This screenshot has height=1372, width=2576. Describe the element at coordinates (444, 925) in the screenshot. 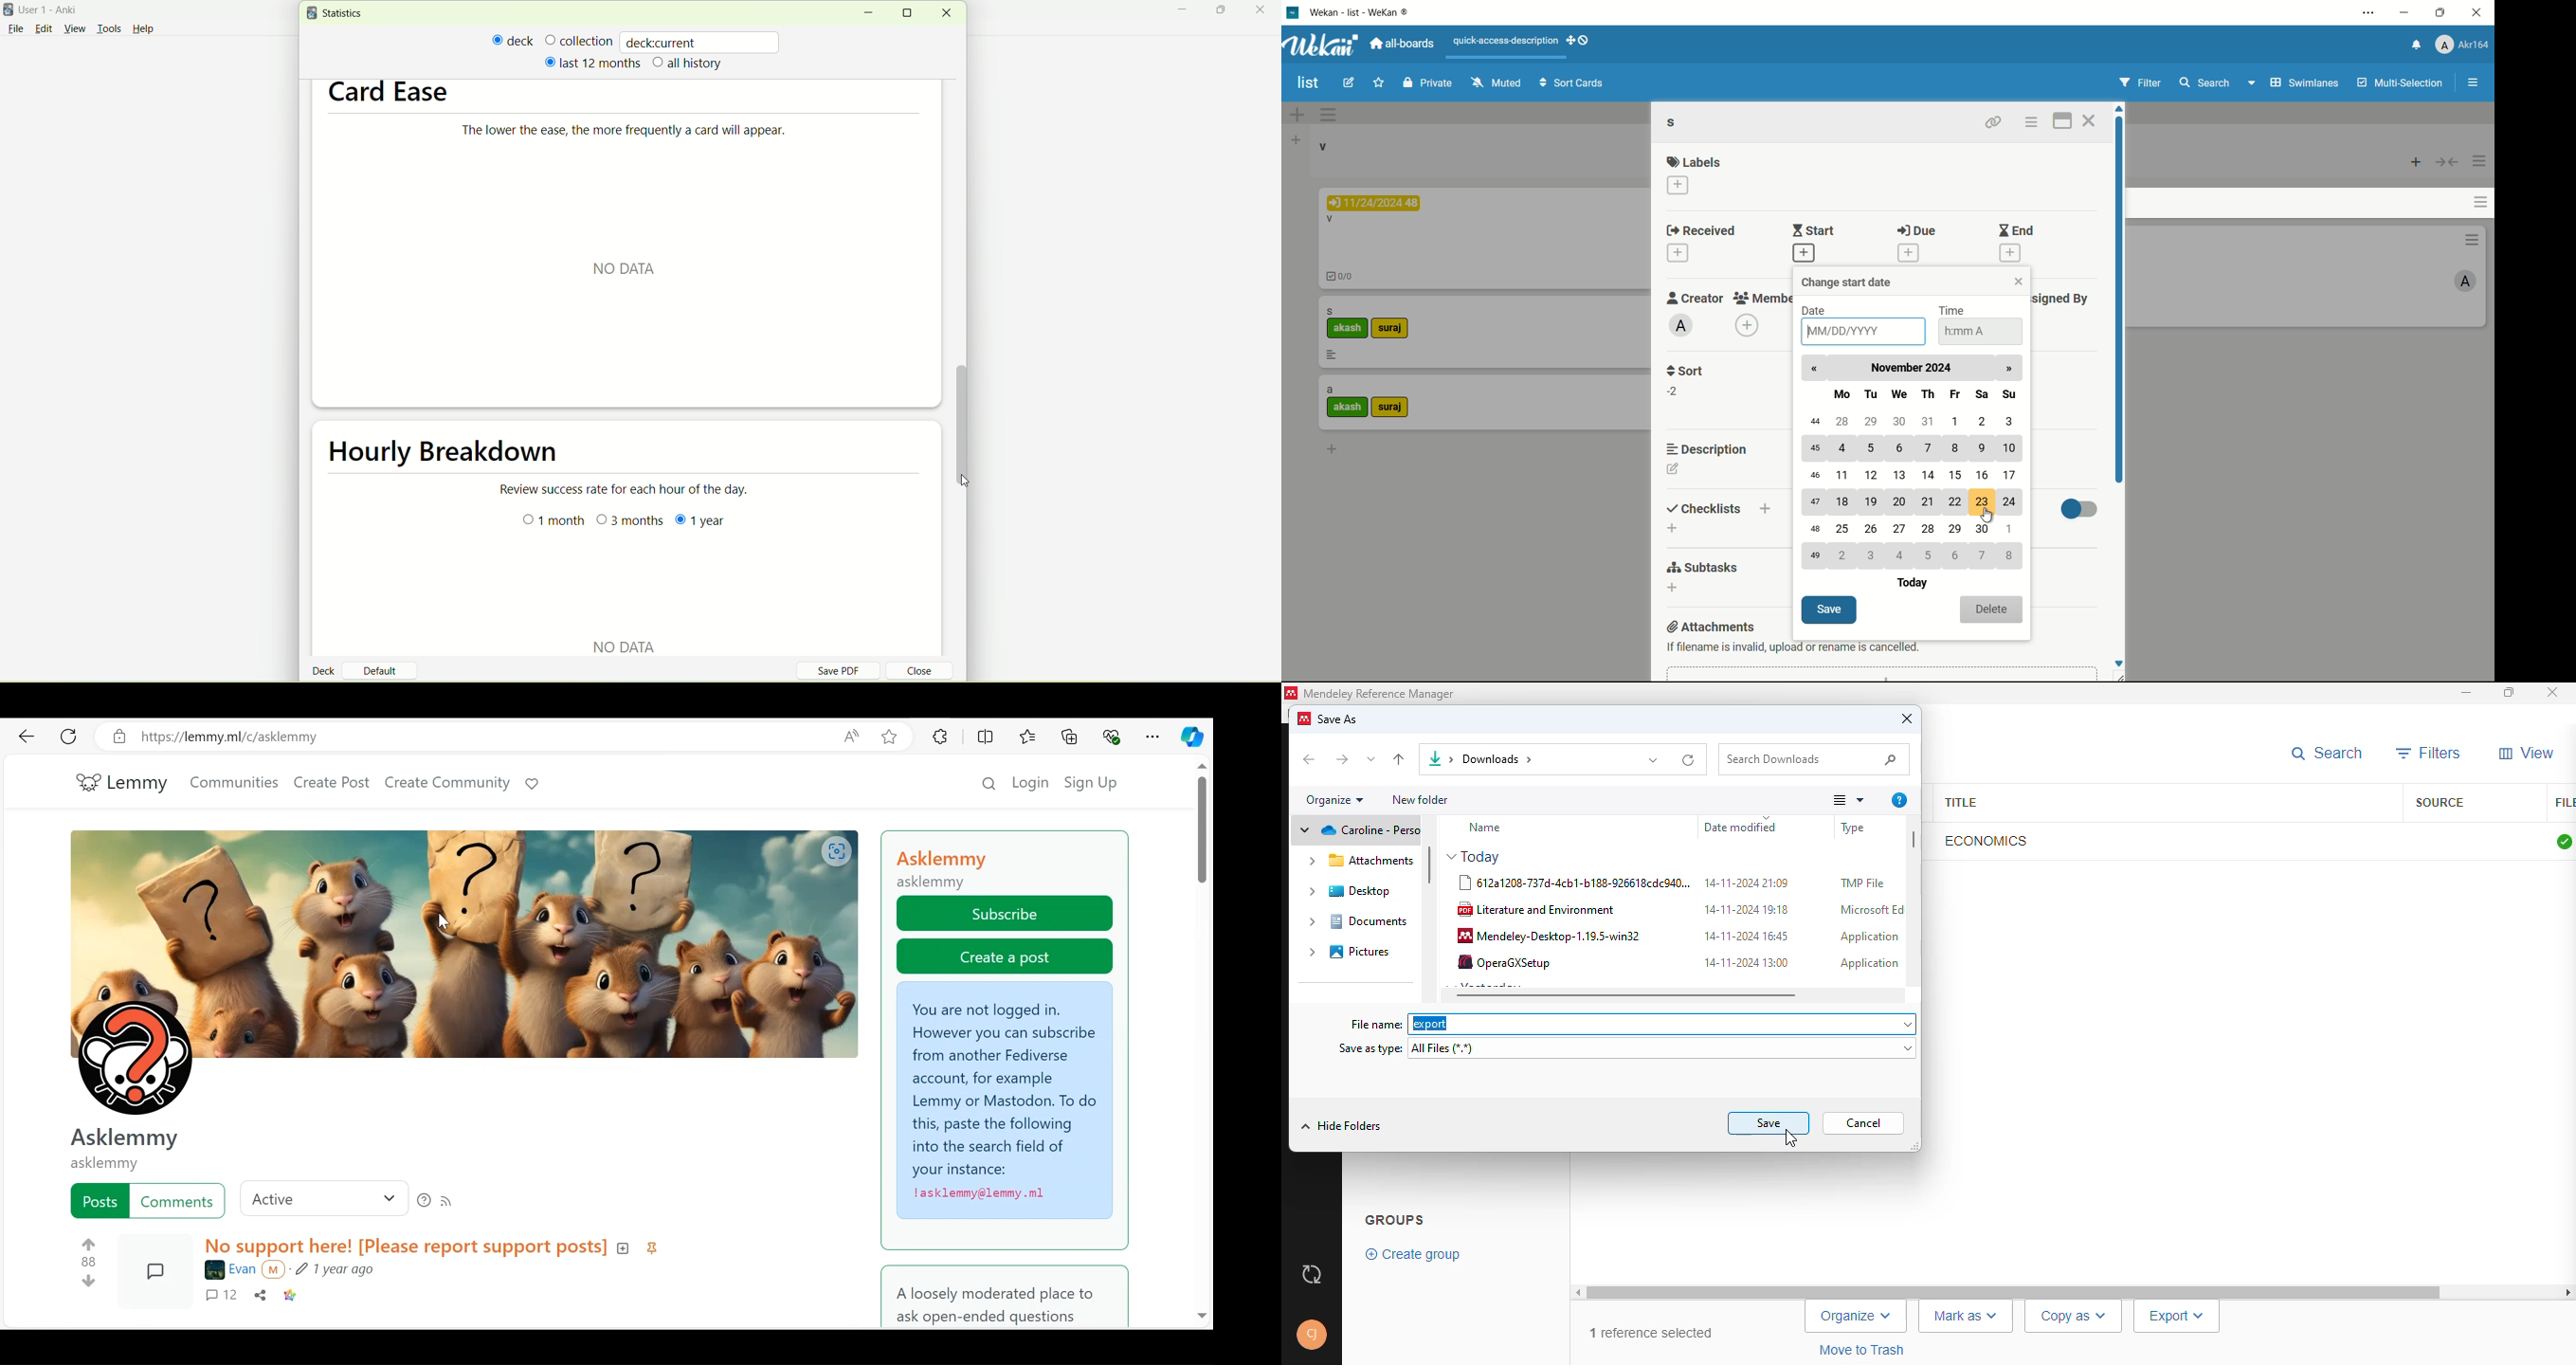

I see `cursor` at that location.